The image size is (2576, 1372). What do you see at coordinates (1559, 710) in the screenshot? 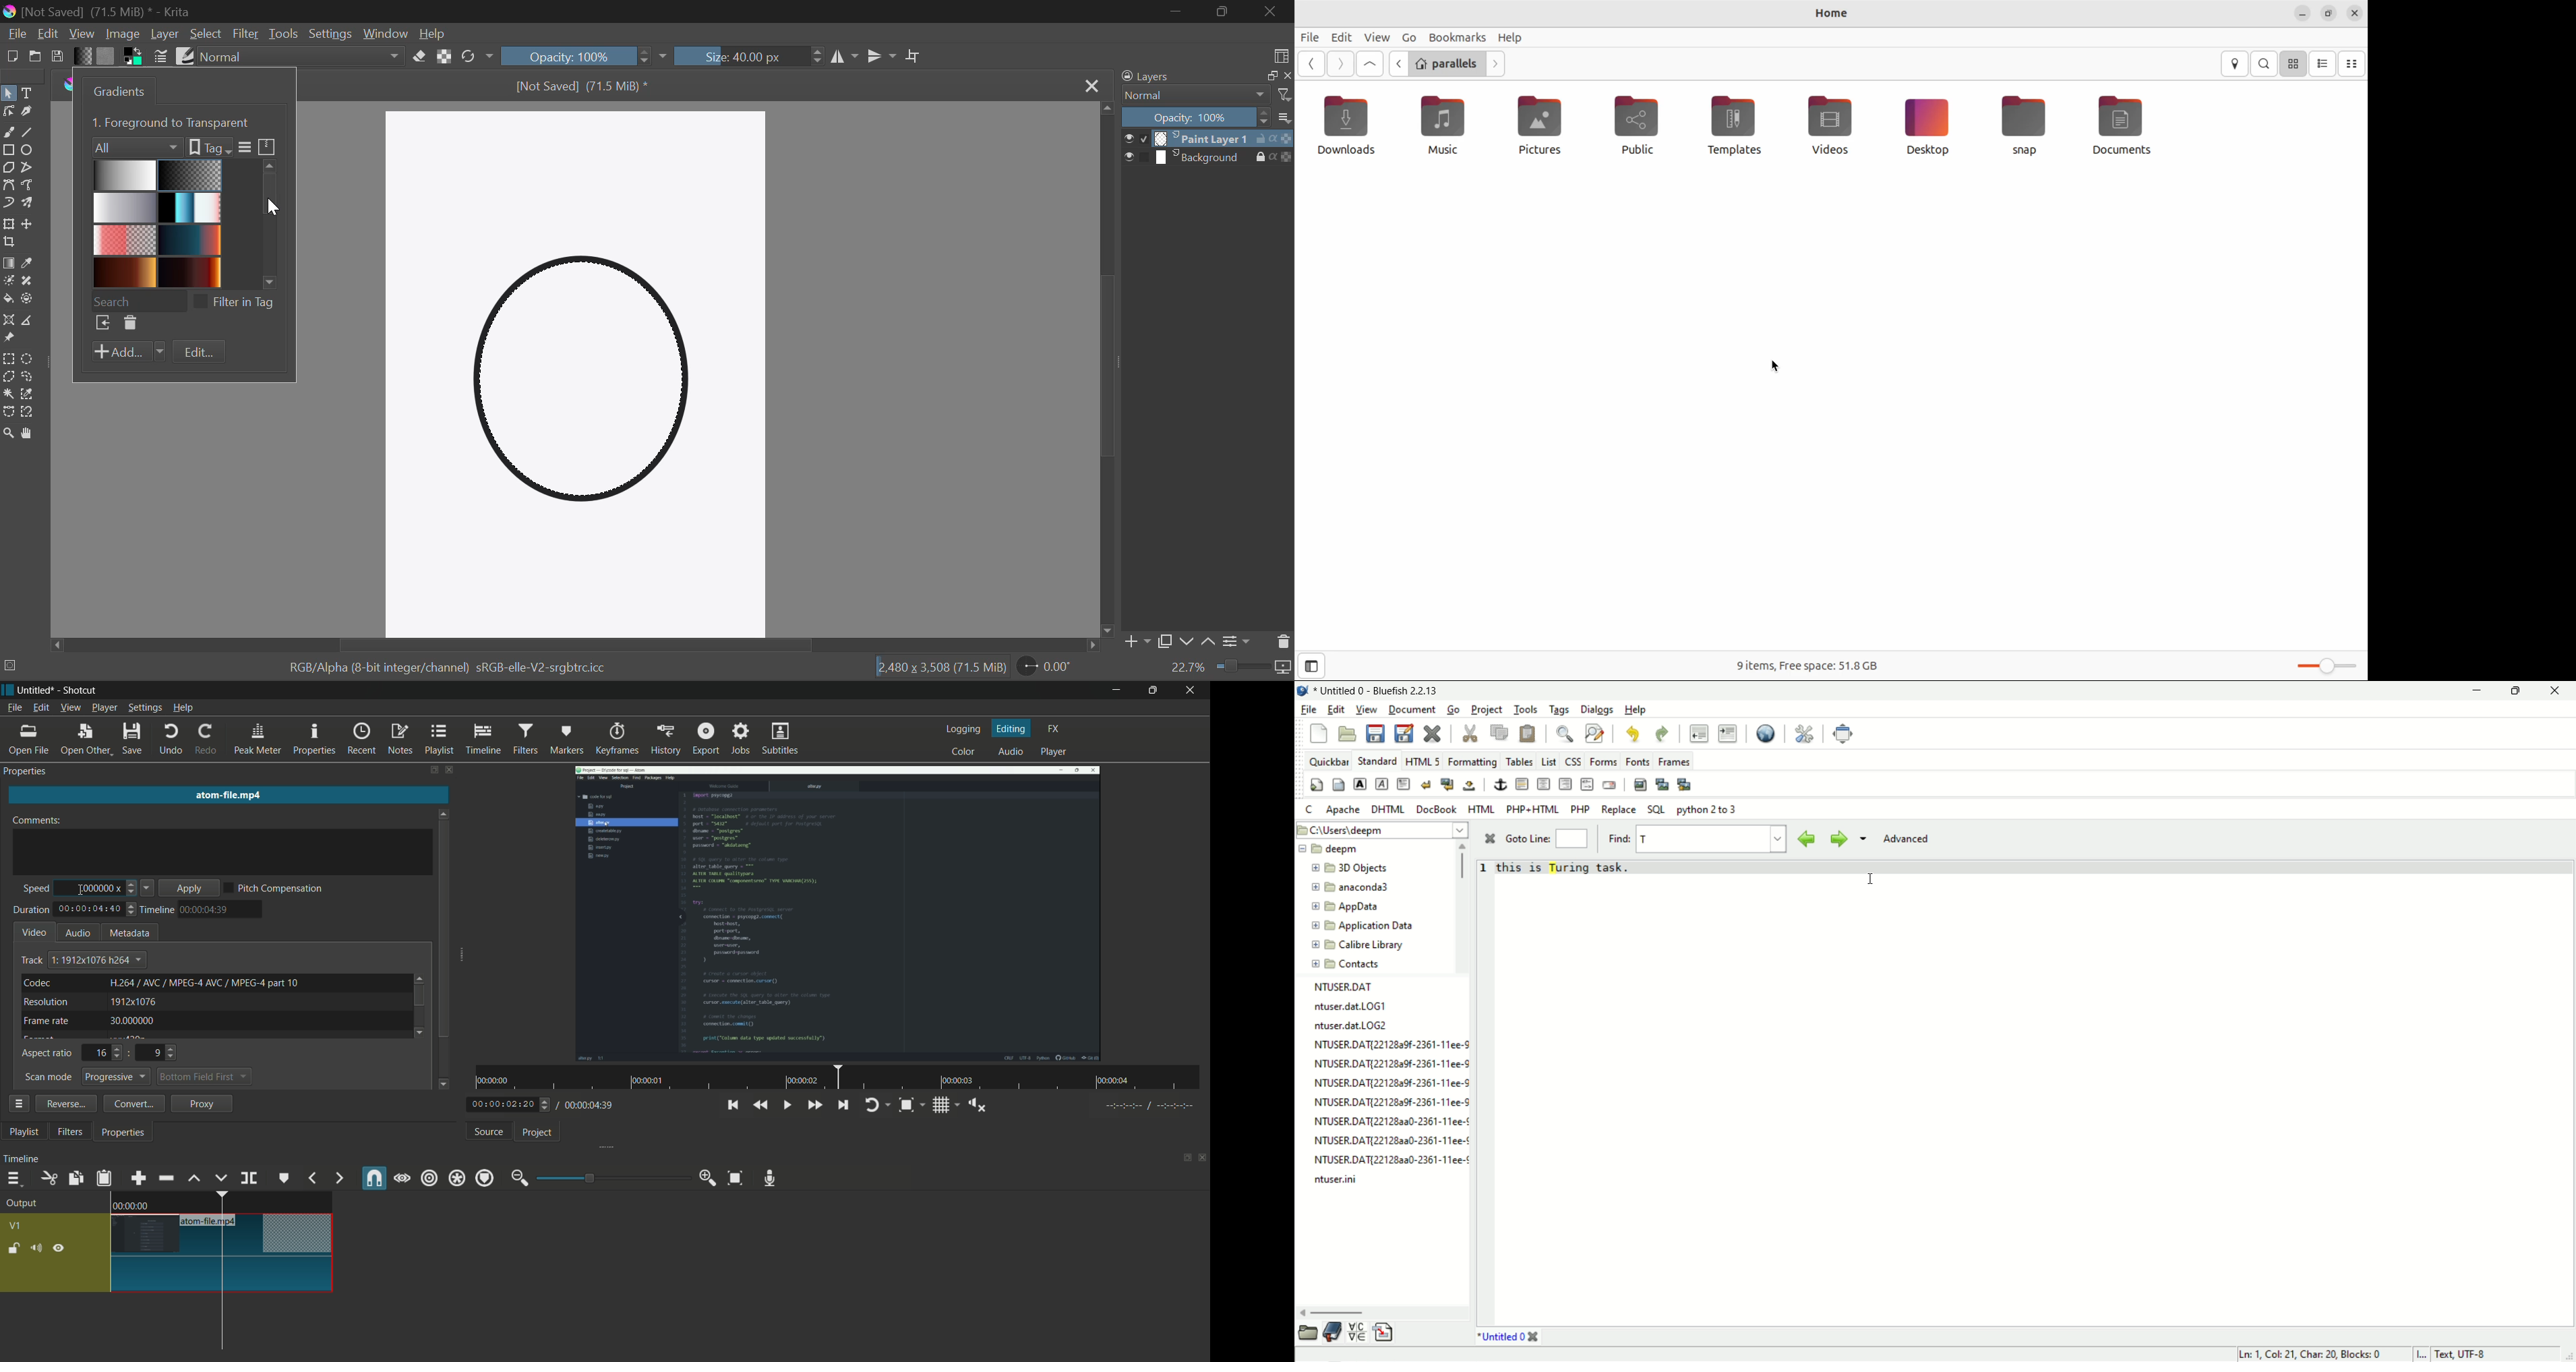
I see `tags` at bounding box center [1559, 710].